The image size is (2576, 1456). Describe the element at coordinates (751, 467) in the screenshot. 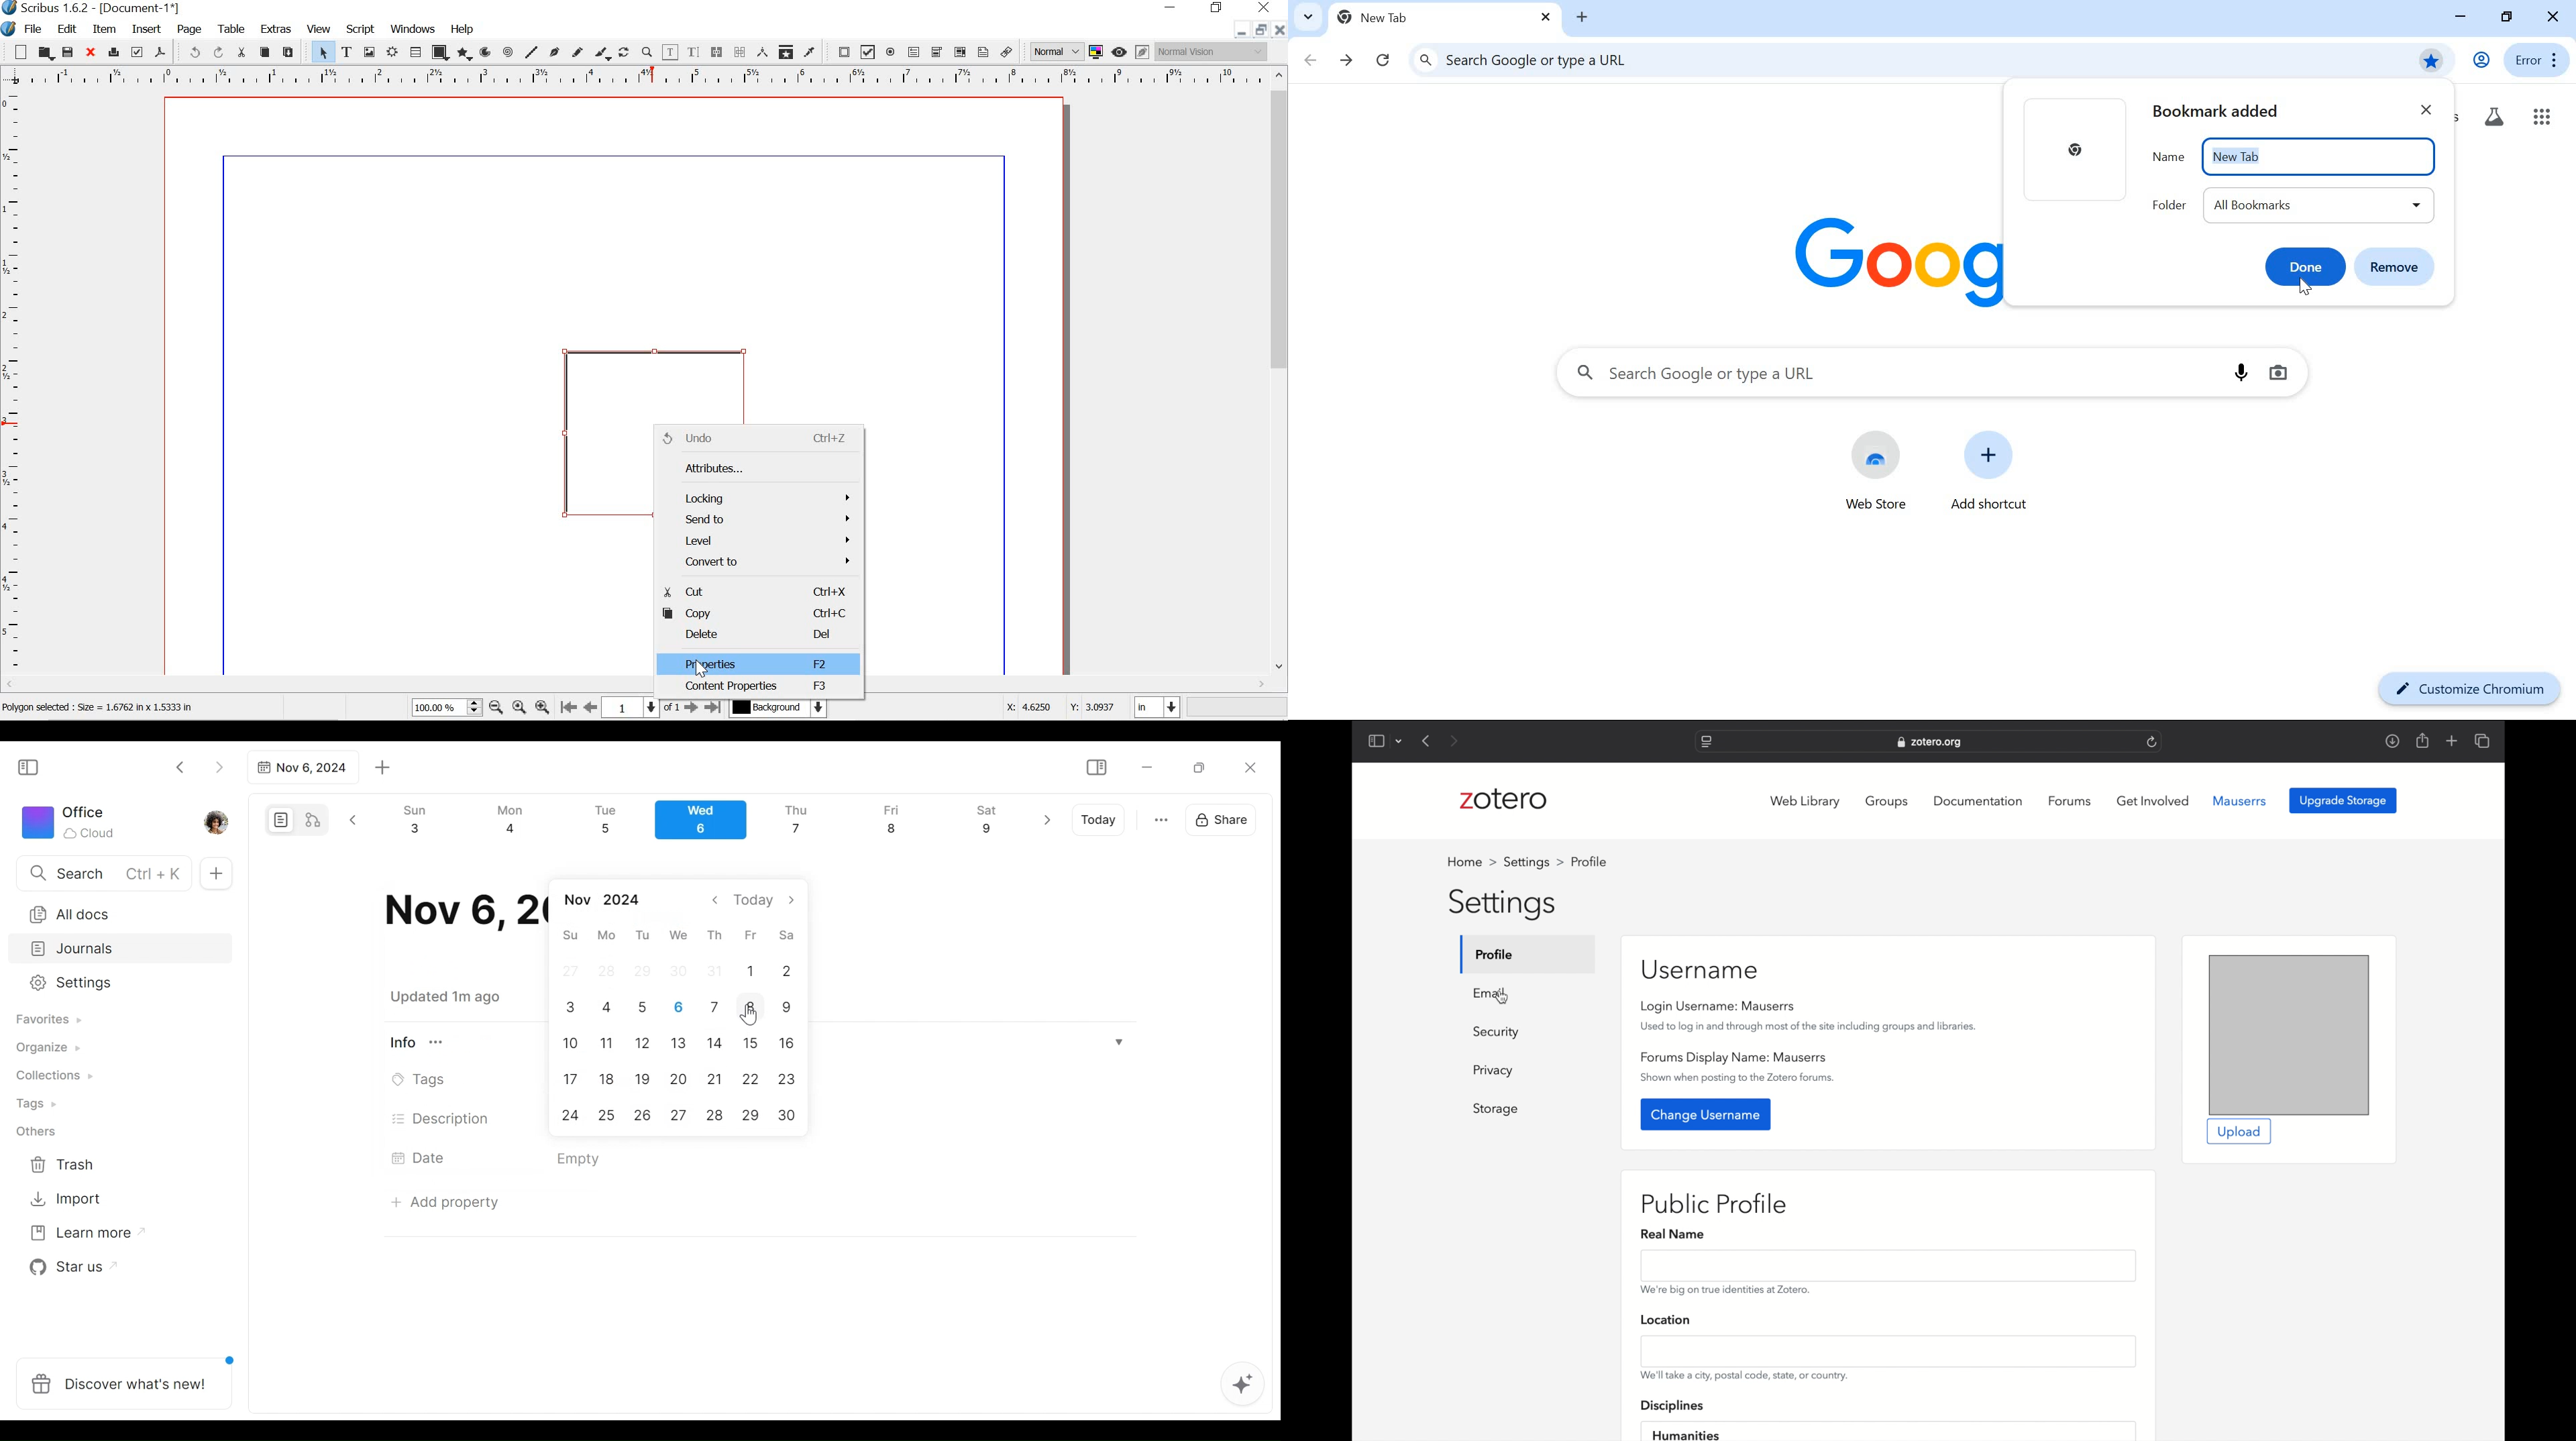

I see `attributes` at that location.